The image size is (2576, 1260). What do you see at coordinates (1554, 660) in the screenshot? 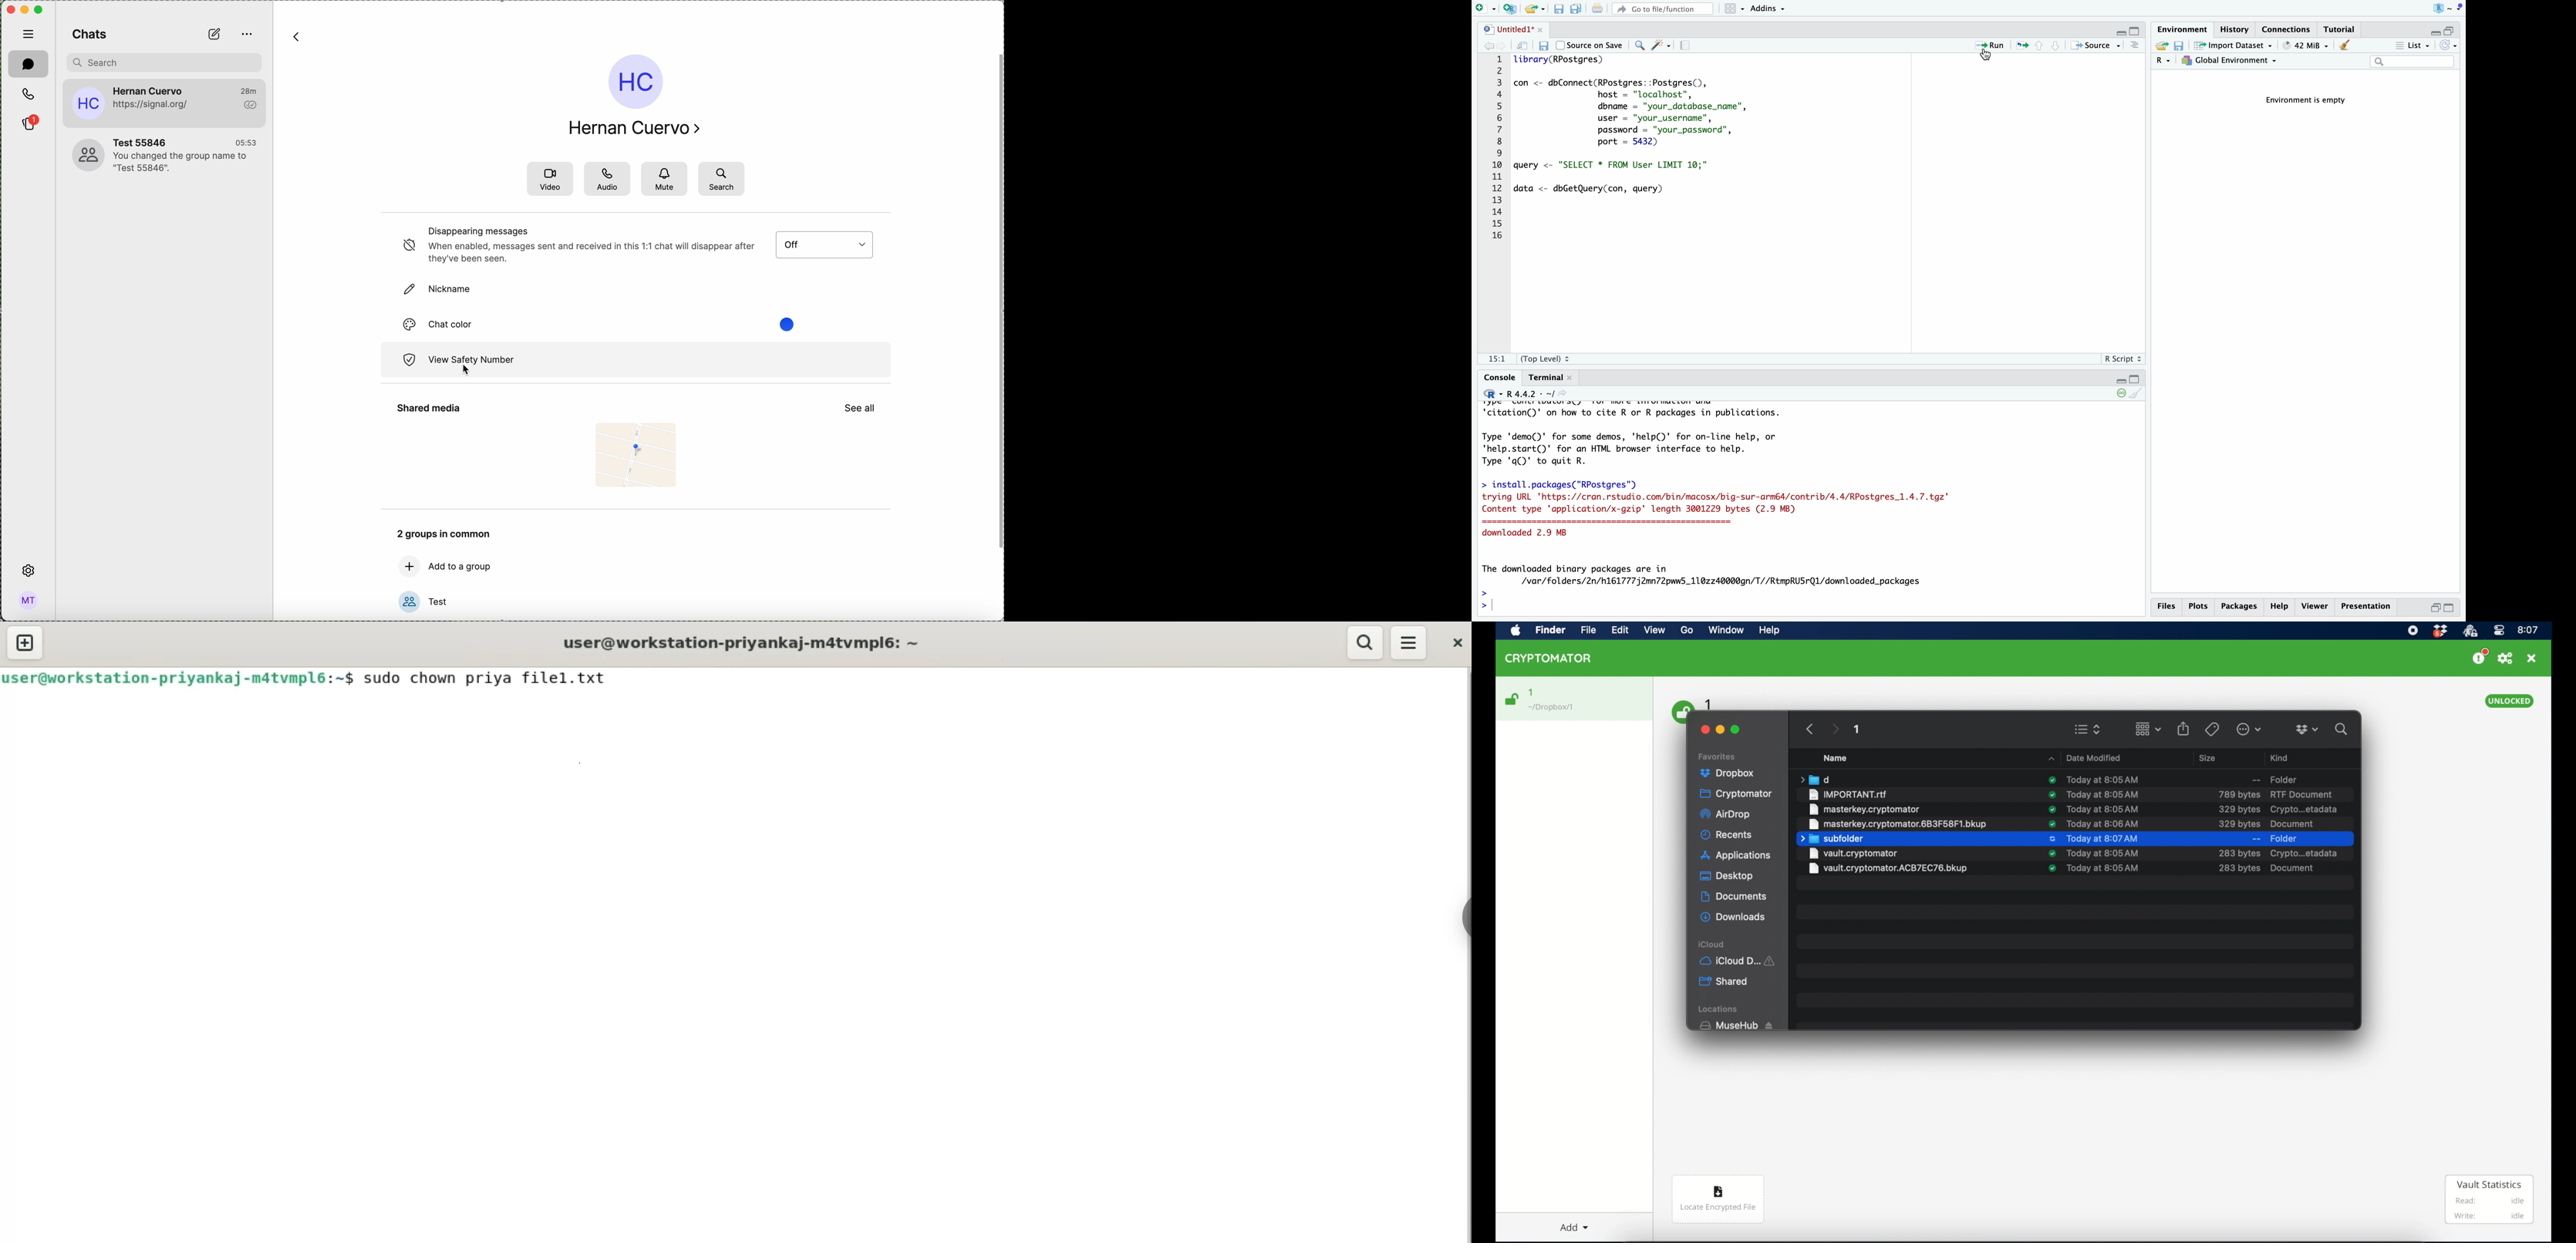
I see `CRYPTOMATOR` at bounding box center [1554, 660].